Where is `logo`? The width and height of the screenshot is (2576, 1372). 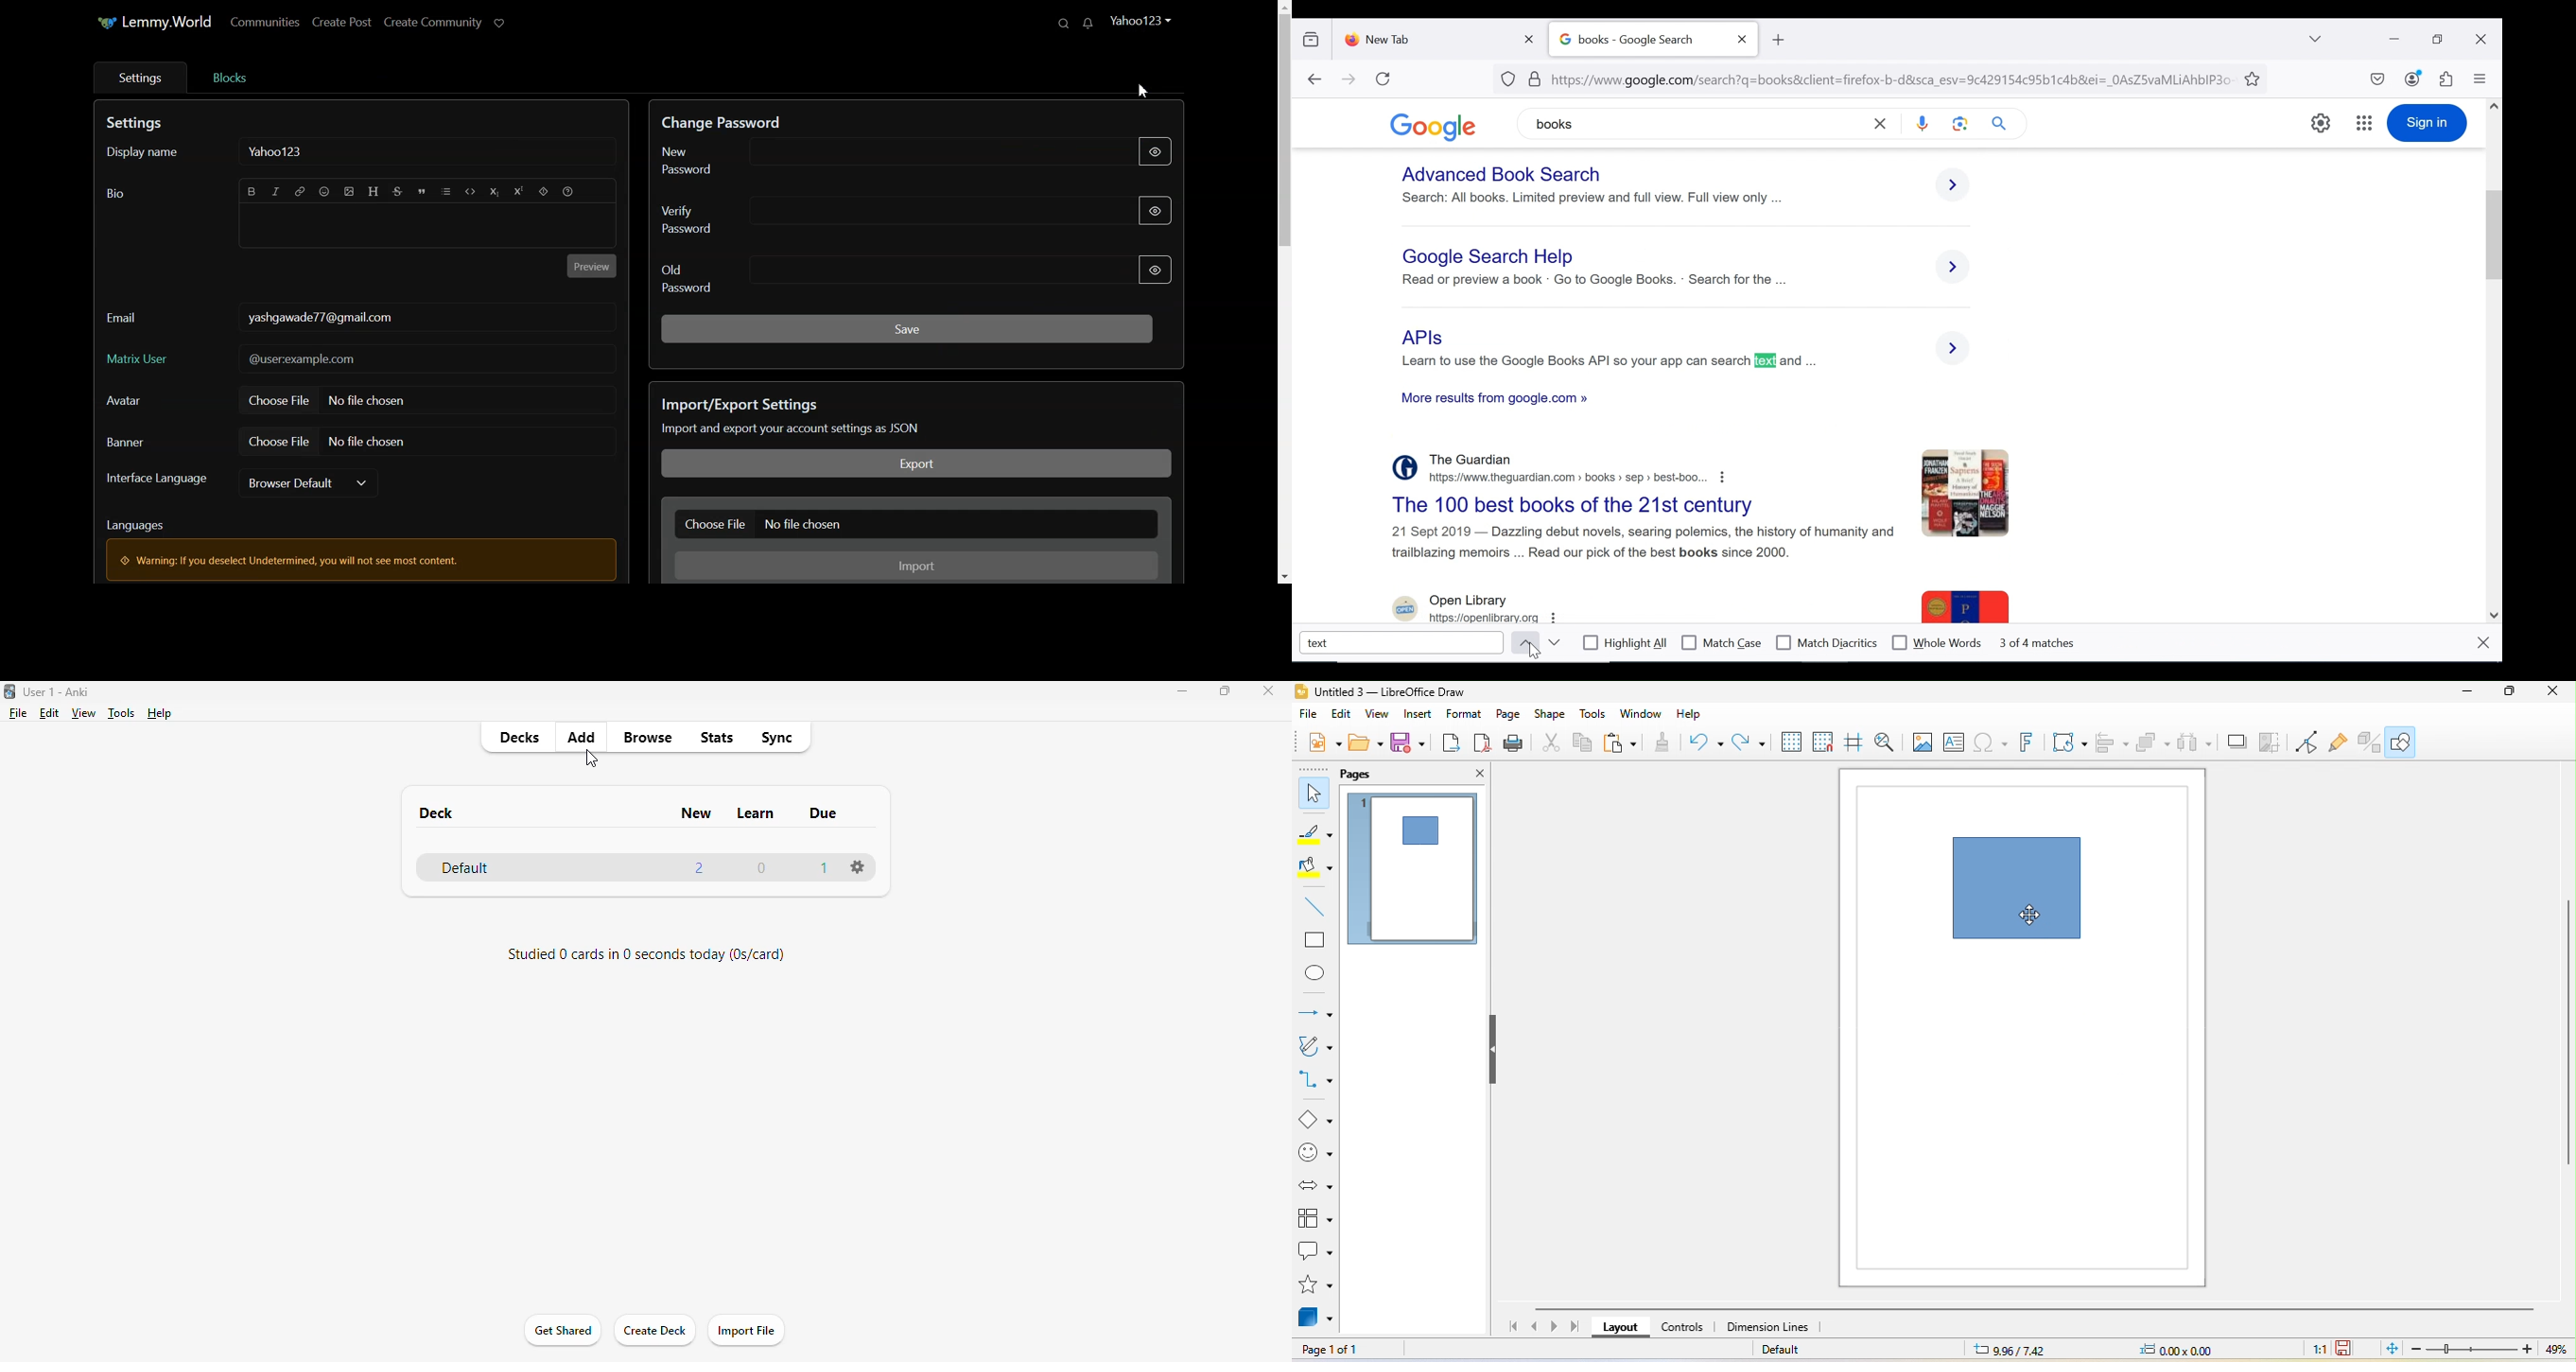 logo is located at coordinates (10, 691).